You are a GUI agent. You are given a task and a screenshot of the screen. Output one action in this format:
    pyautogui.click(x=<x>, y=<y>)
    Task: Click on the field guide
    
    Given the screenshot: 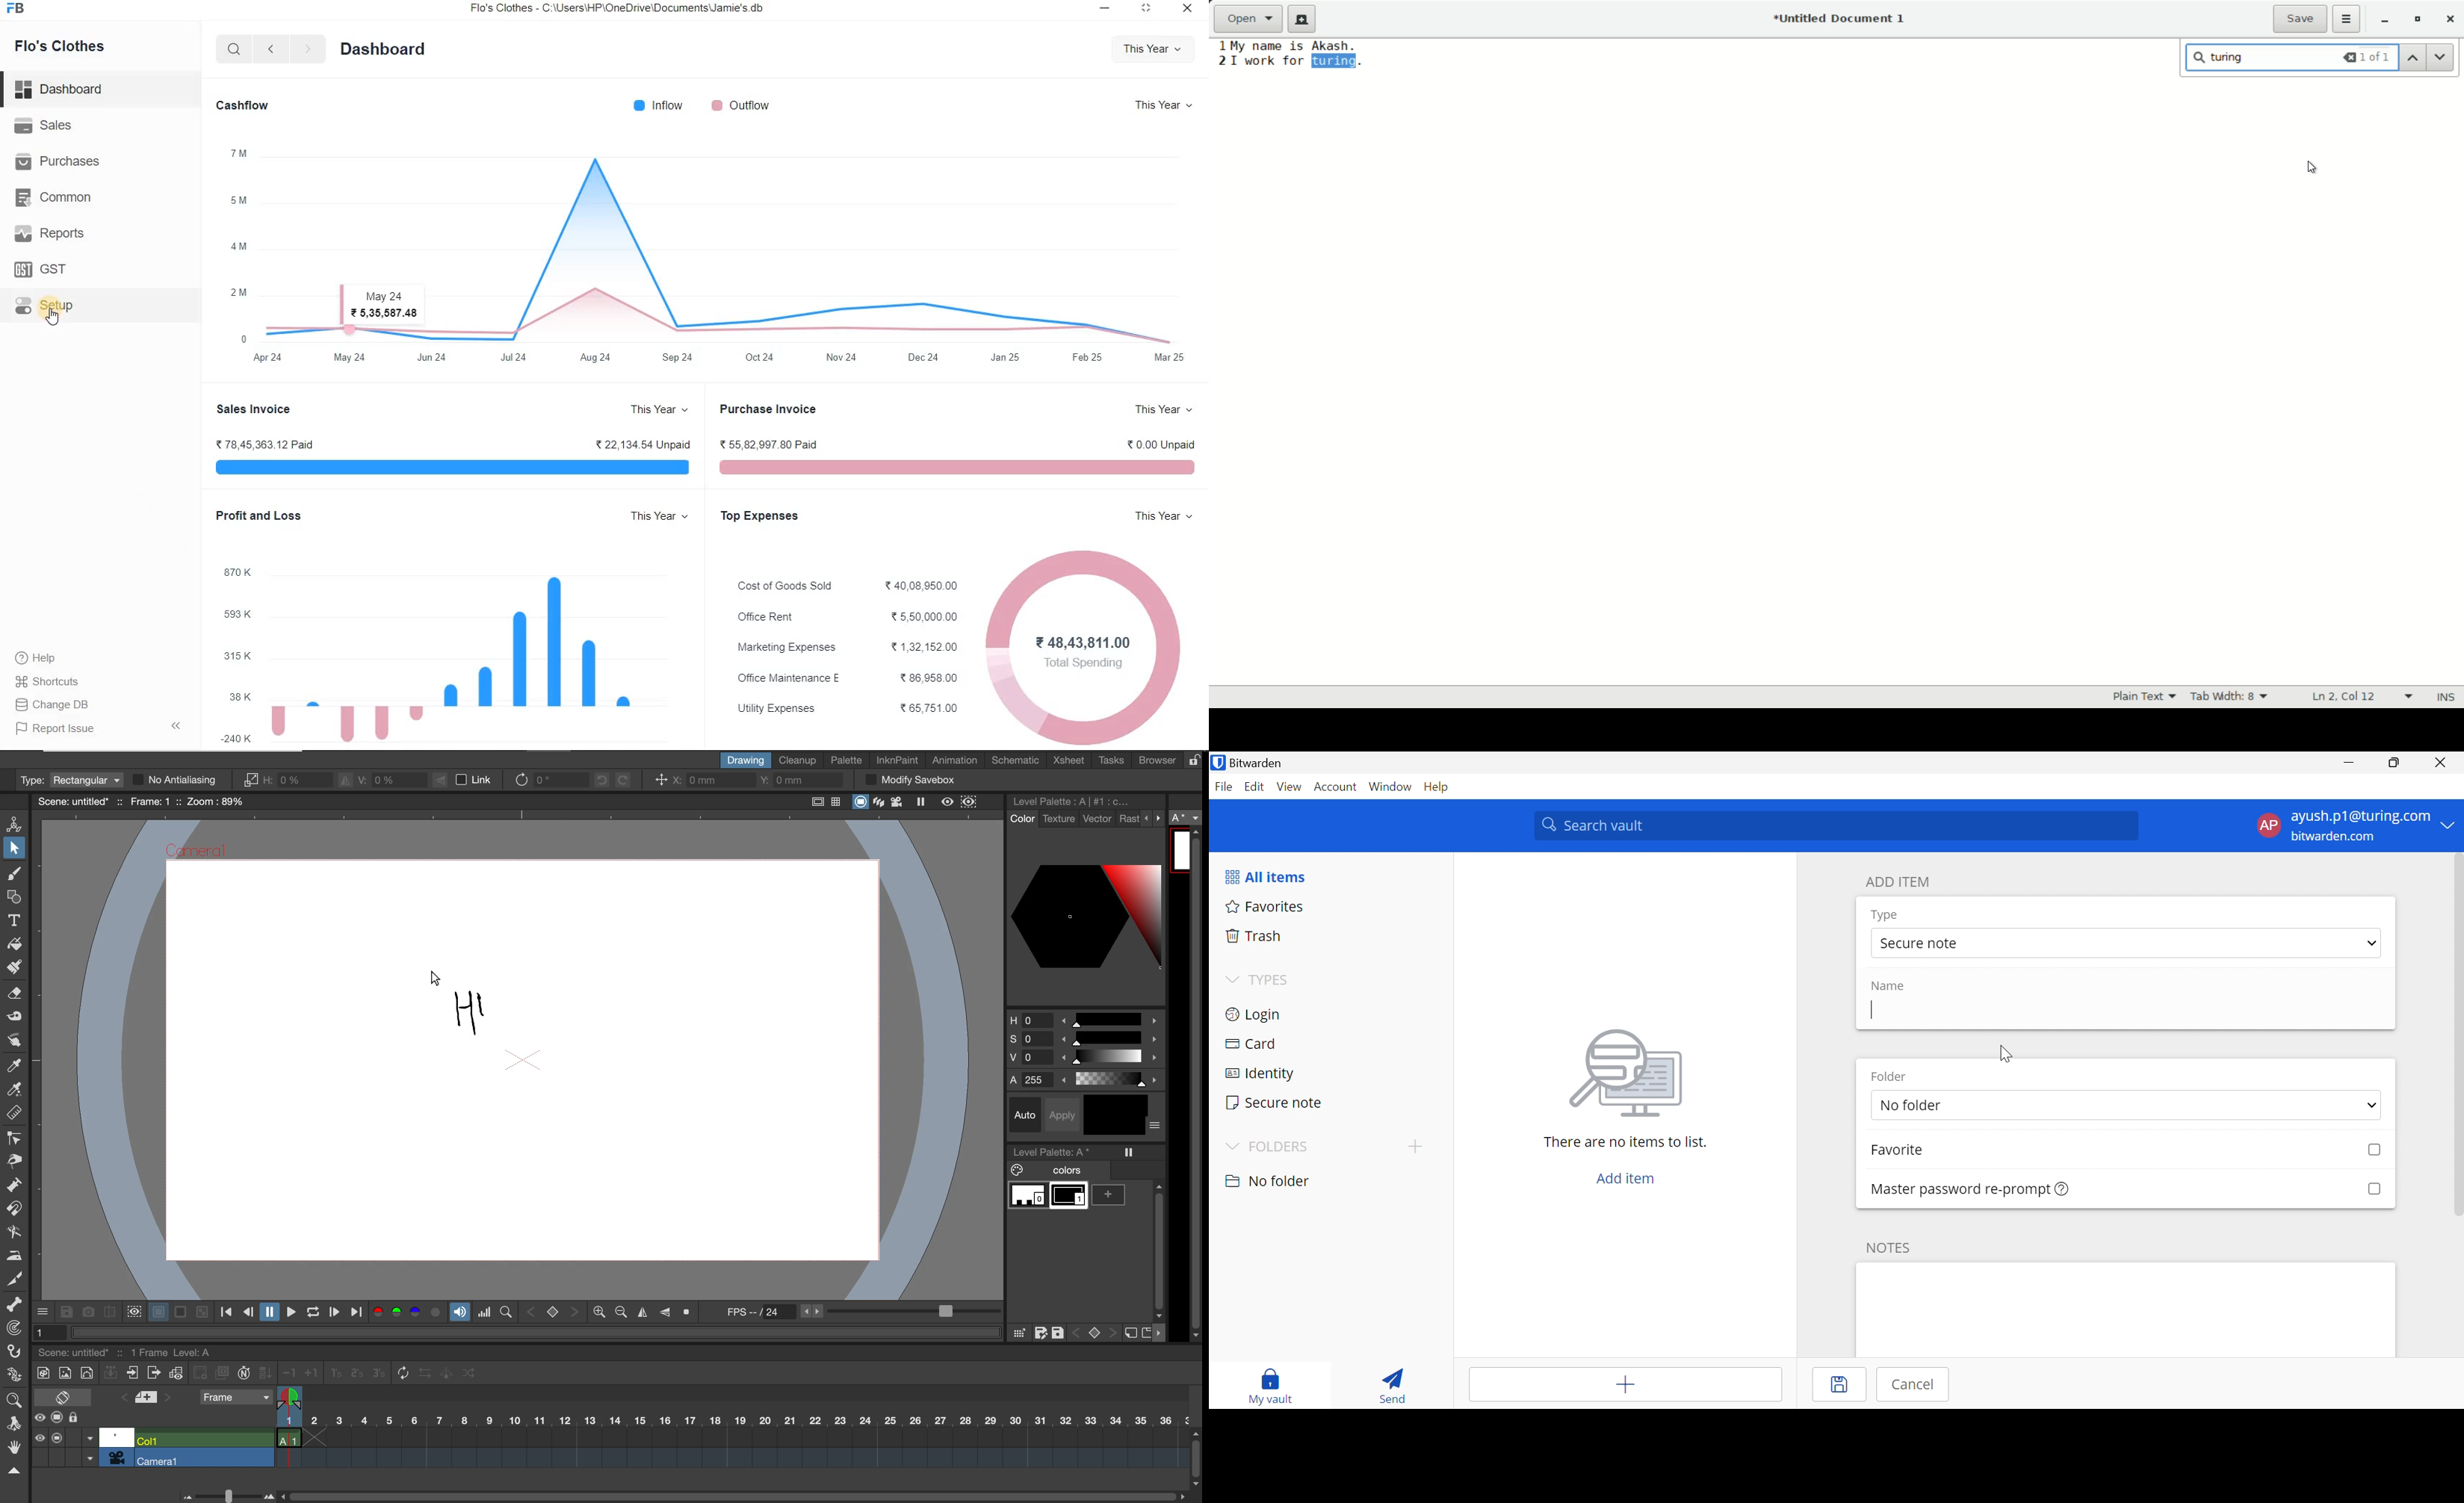 What is the action you would take?
    pyautogui.click(x=837, y=802)
    